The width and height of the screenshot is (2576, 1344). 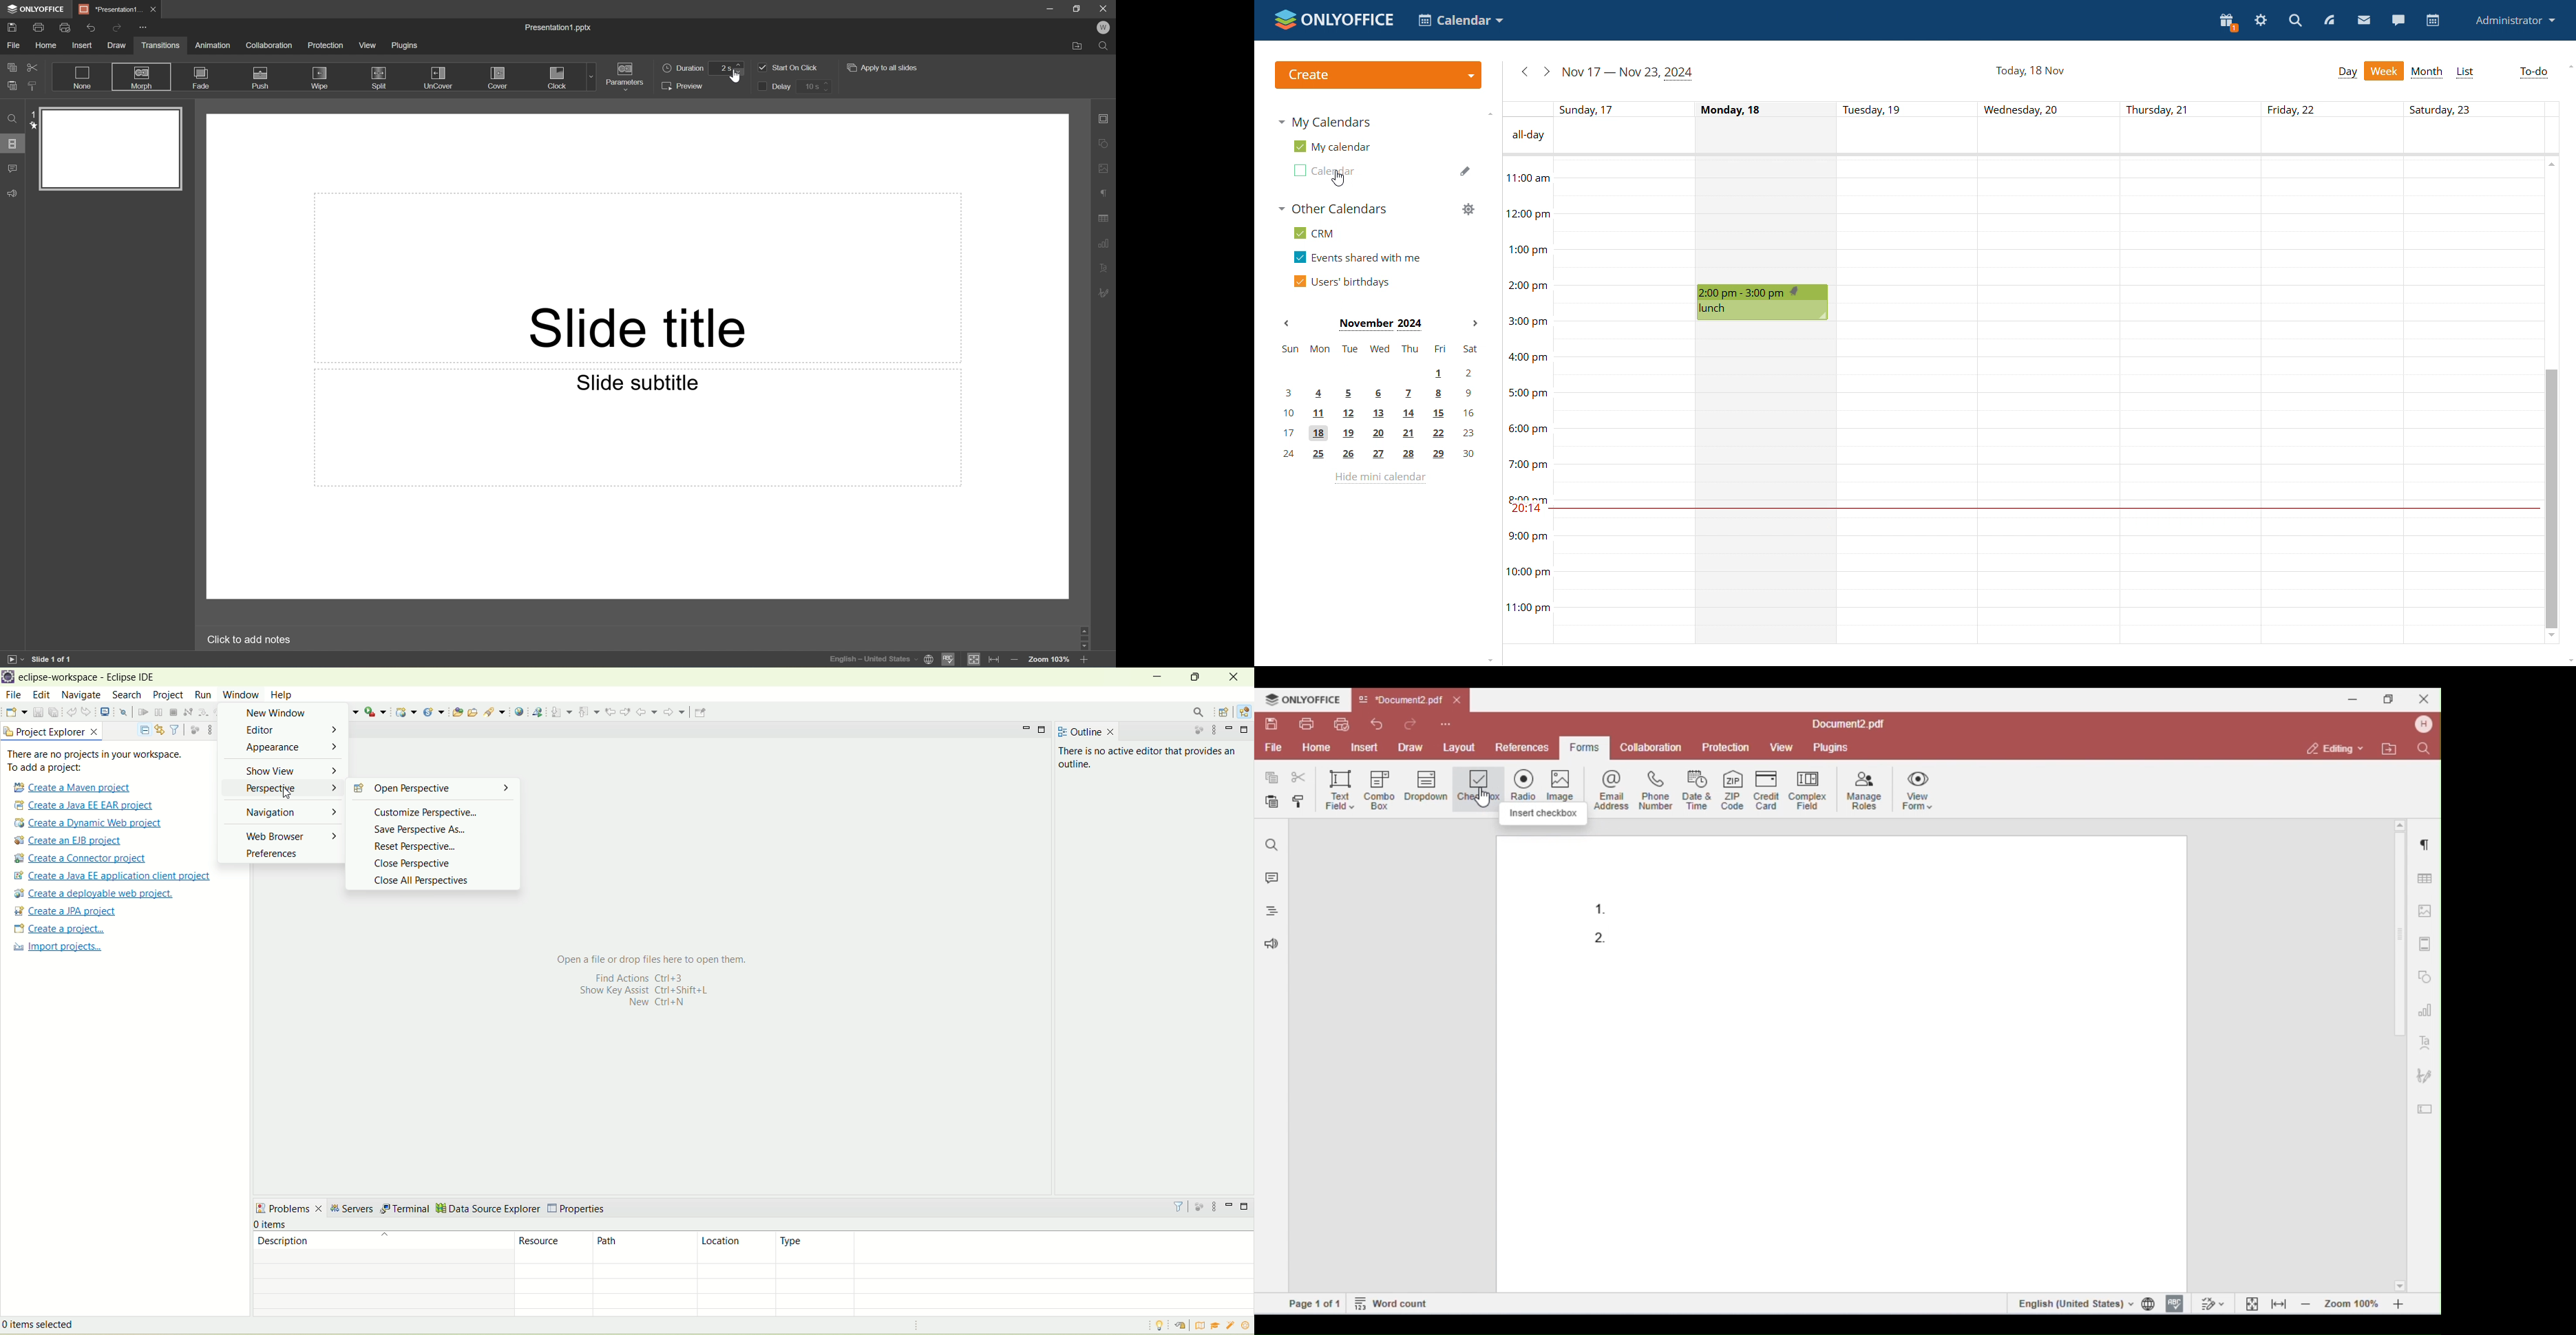 What do you see at coordinates (117, 27) in the screenshot?
I see `Redo` at bounding box center [117, 27].